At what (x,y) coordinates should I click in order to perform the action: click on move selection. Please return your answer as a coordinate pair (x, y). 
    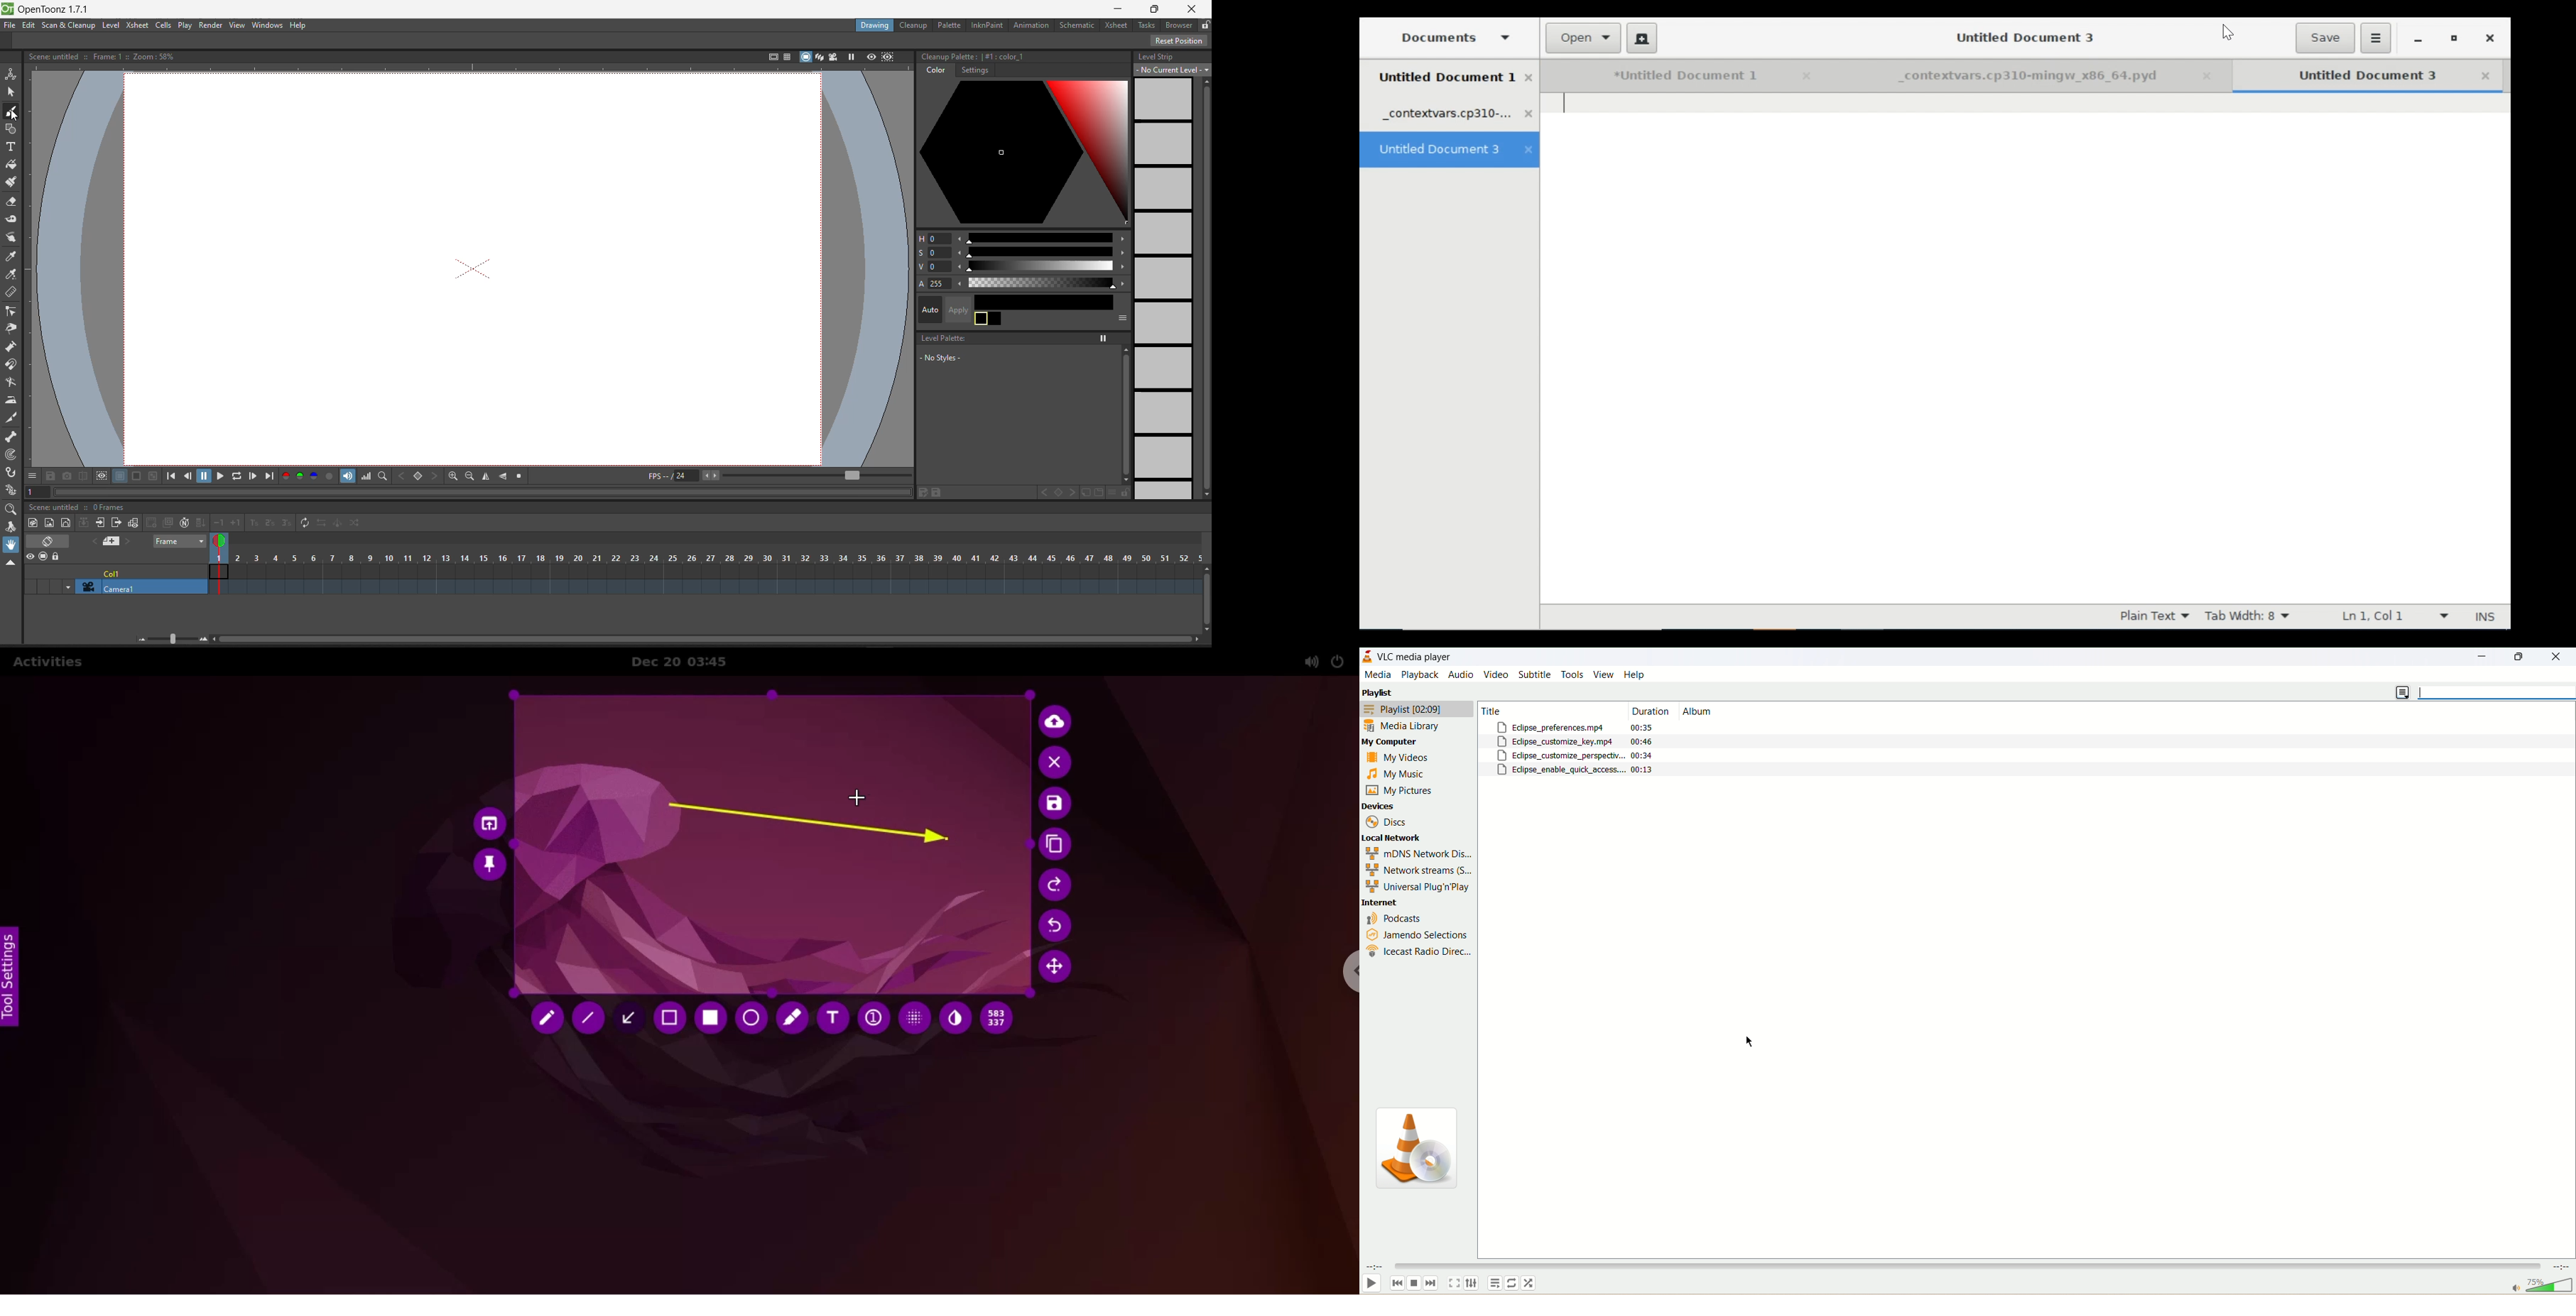
    Looking at the image, I should click on (1060, 970).